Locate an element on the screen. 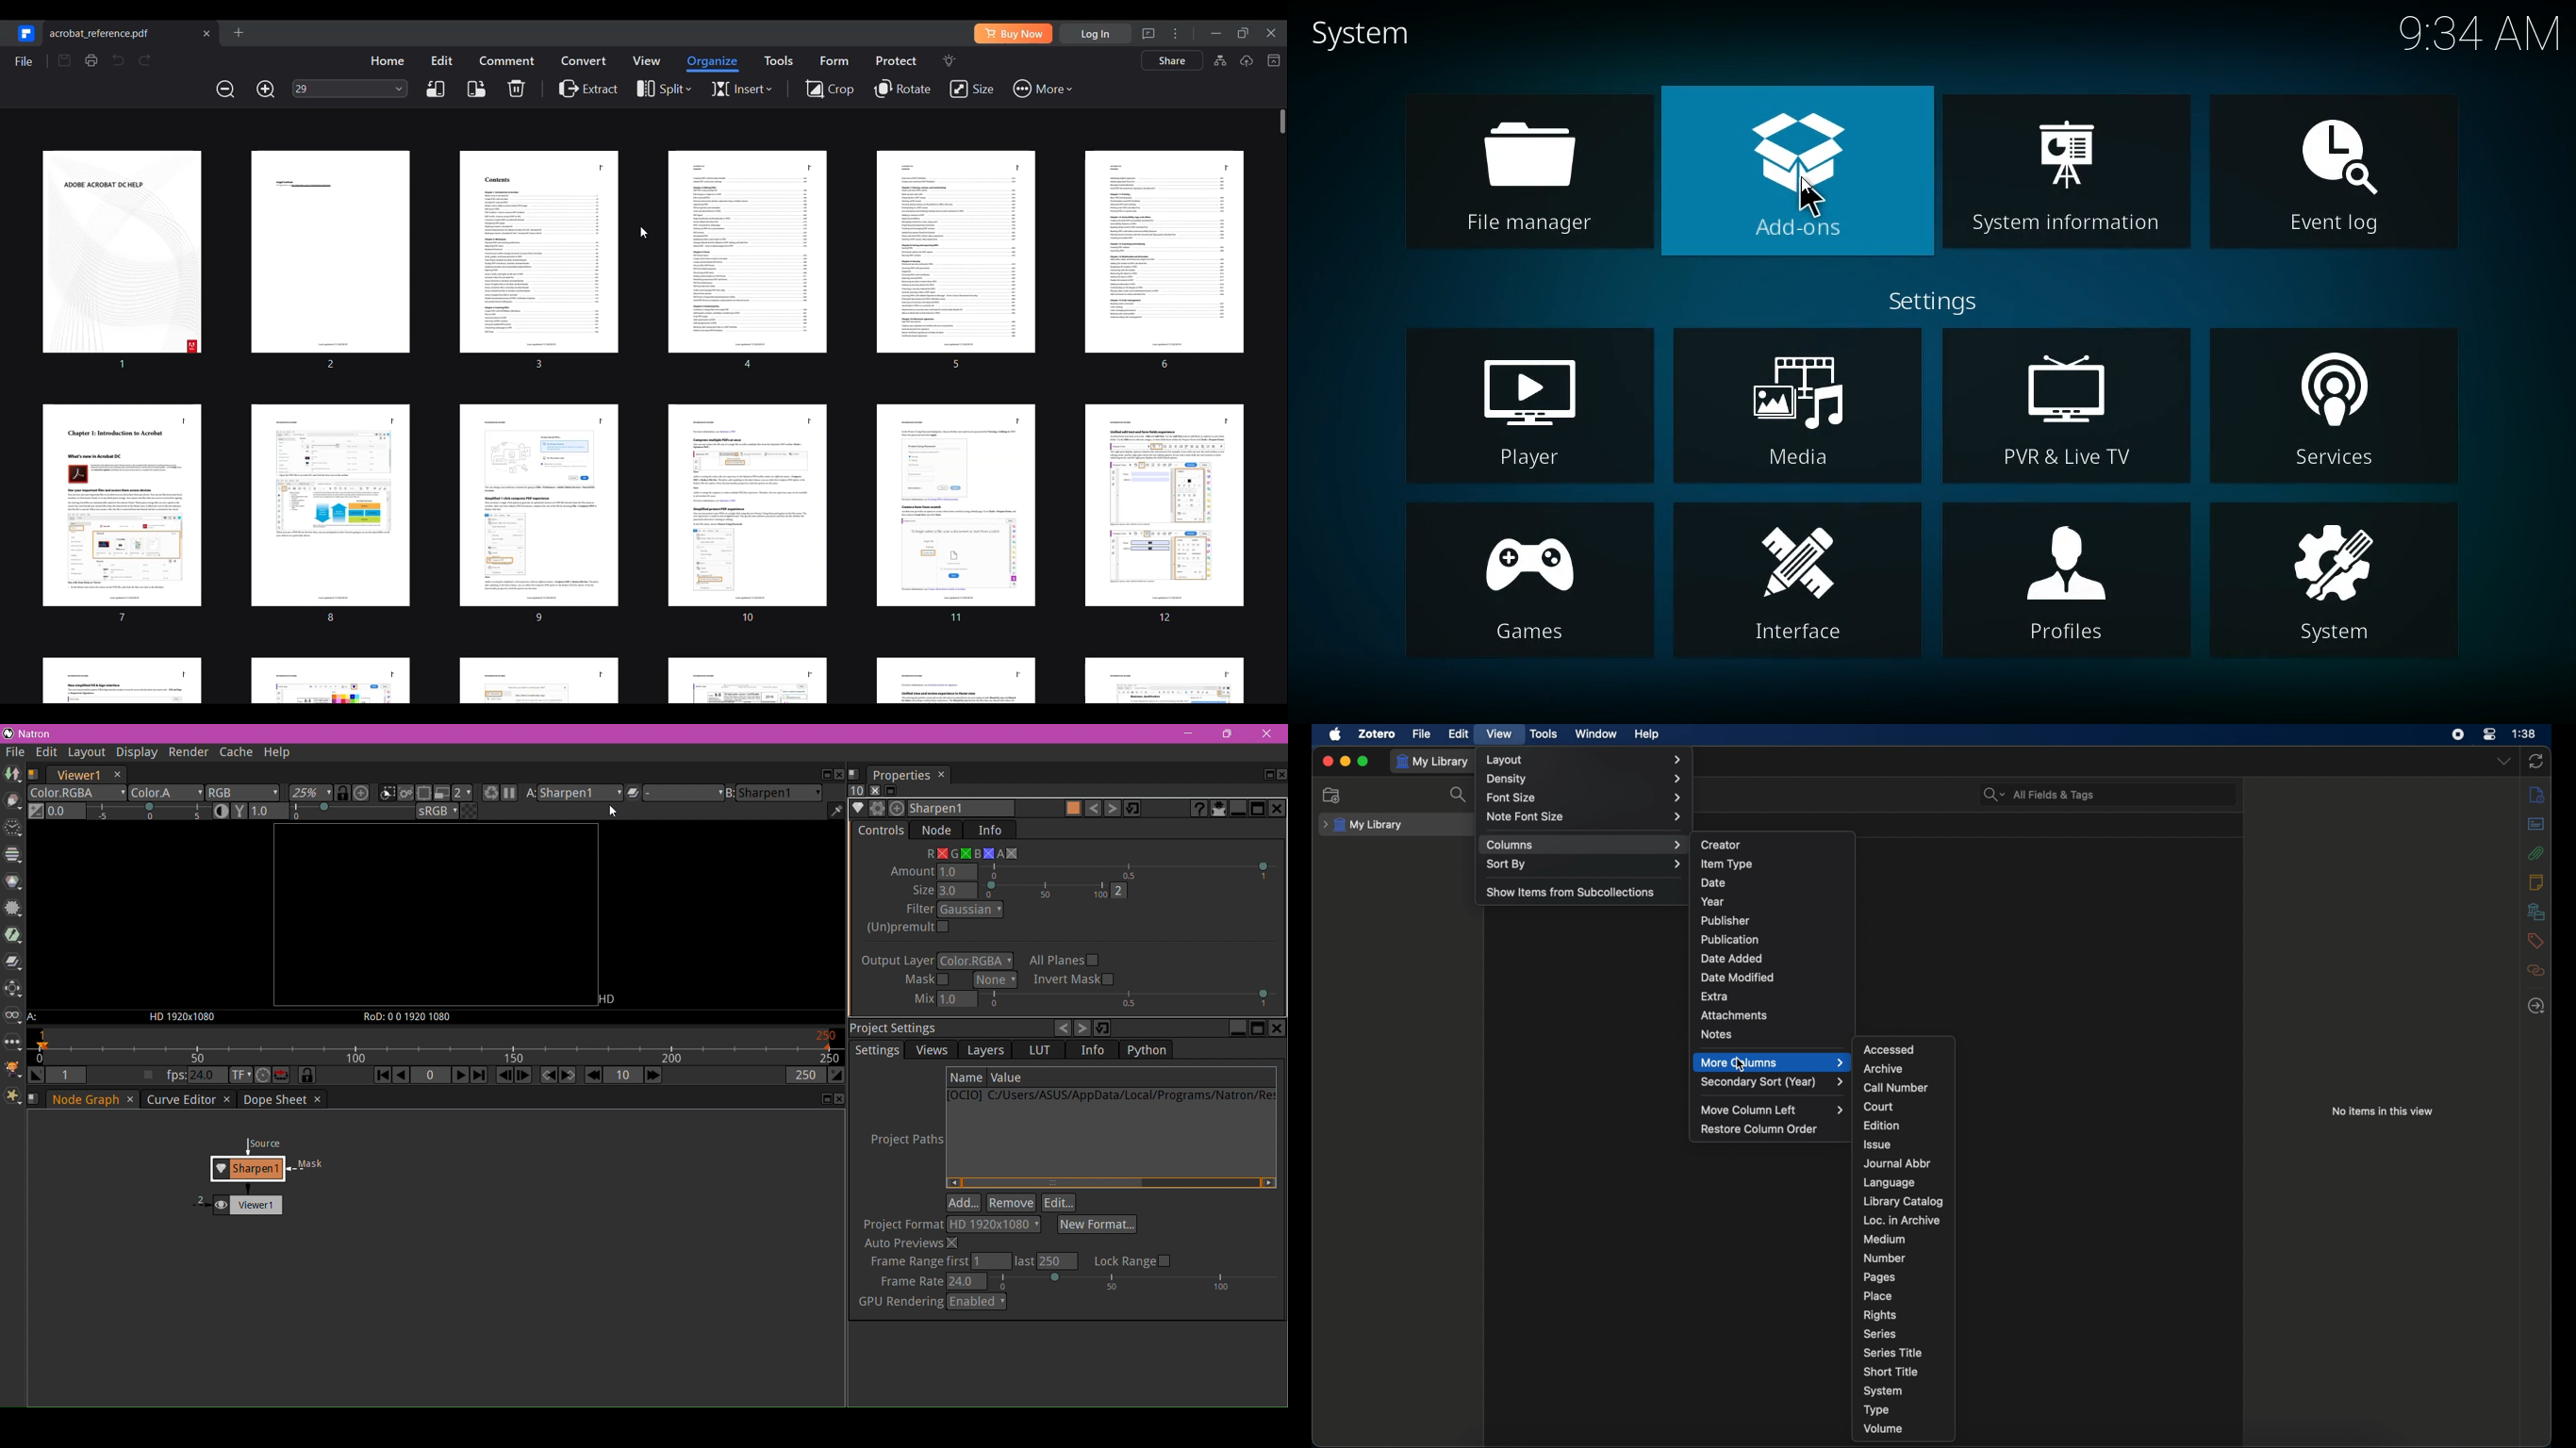 The image size is (2576, 1456). system information is located at coordinates (2066, 181).